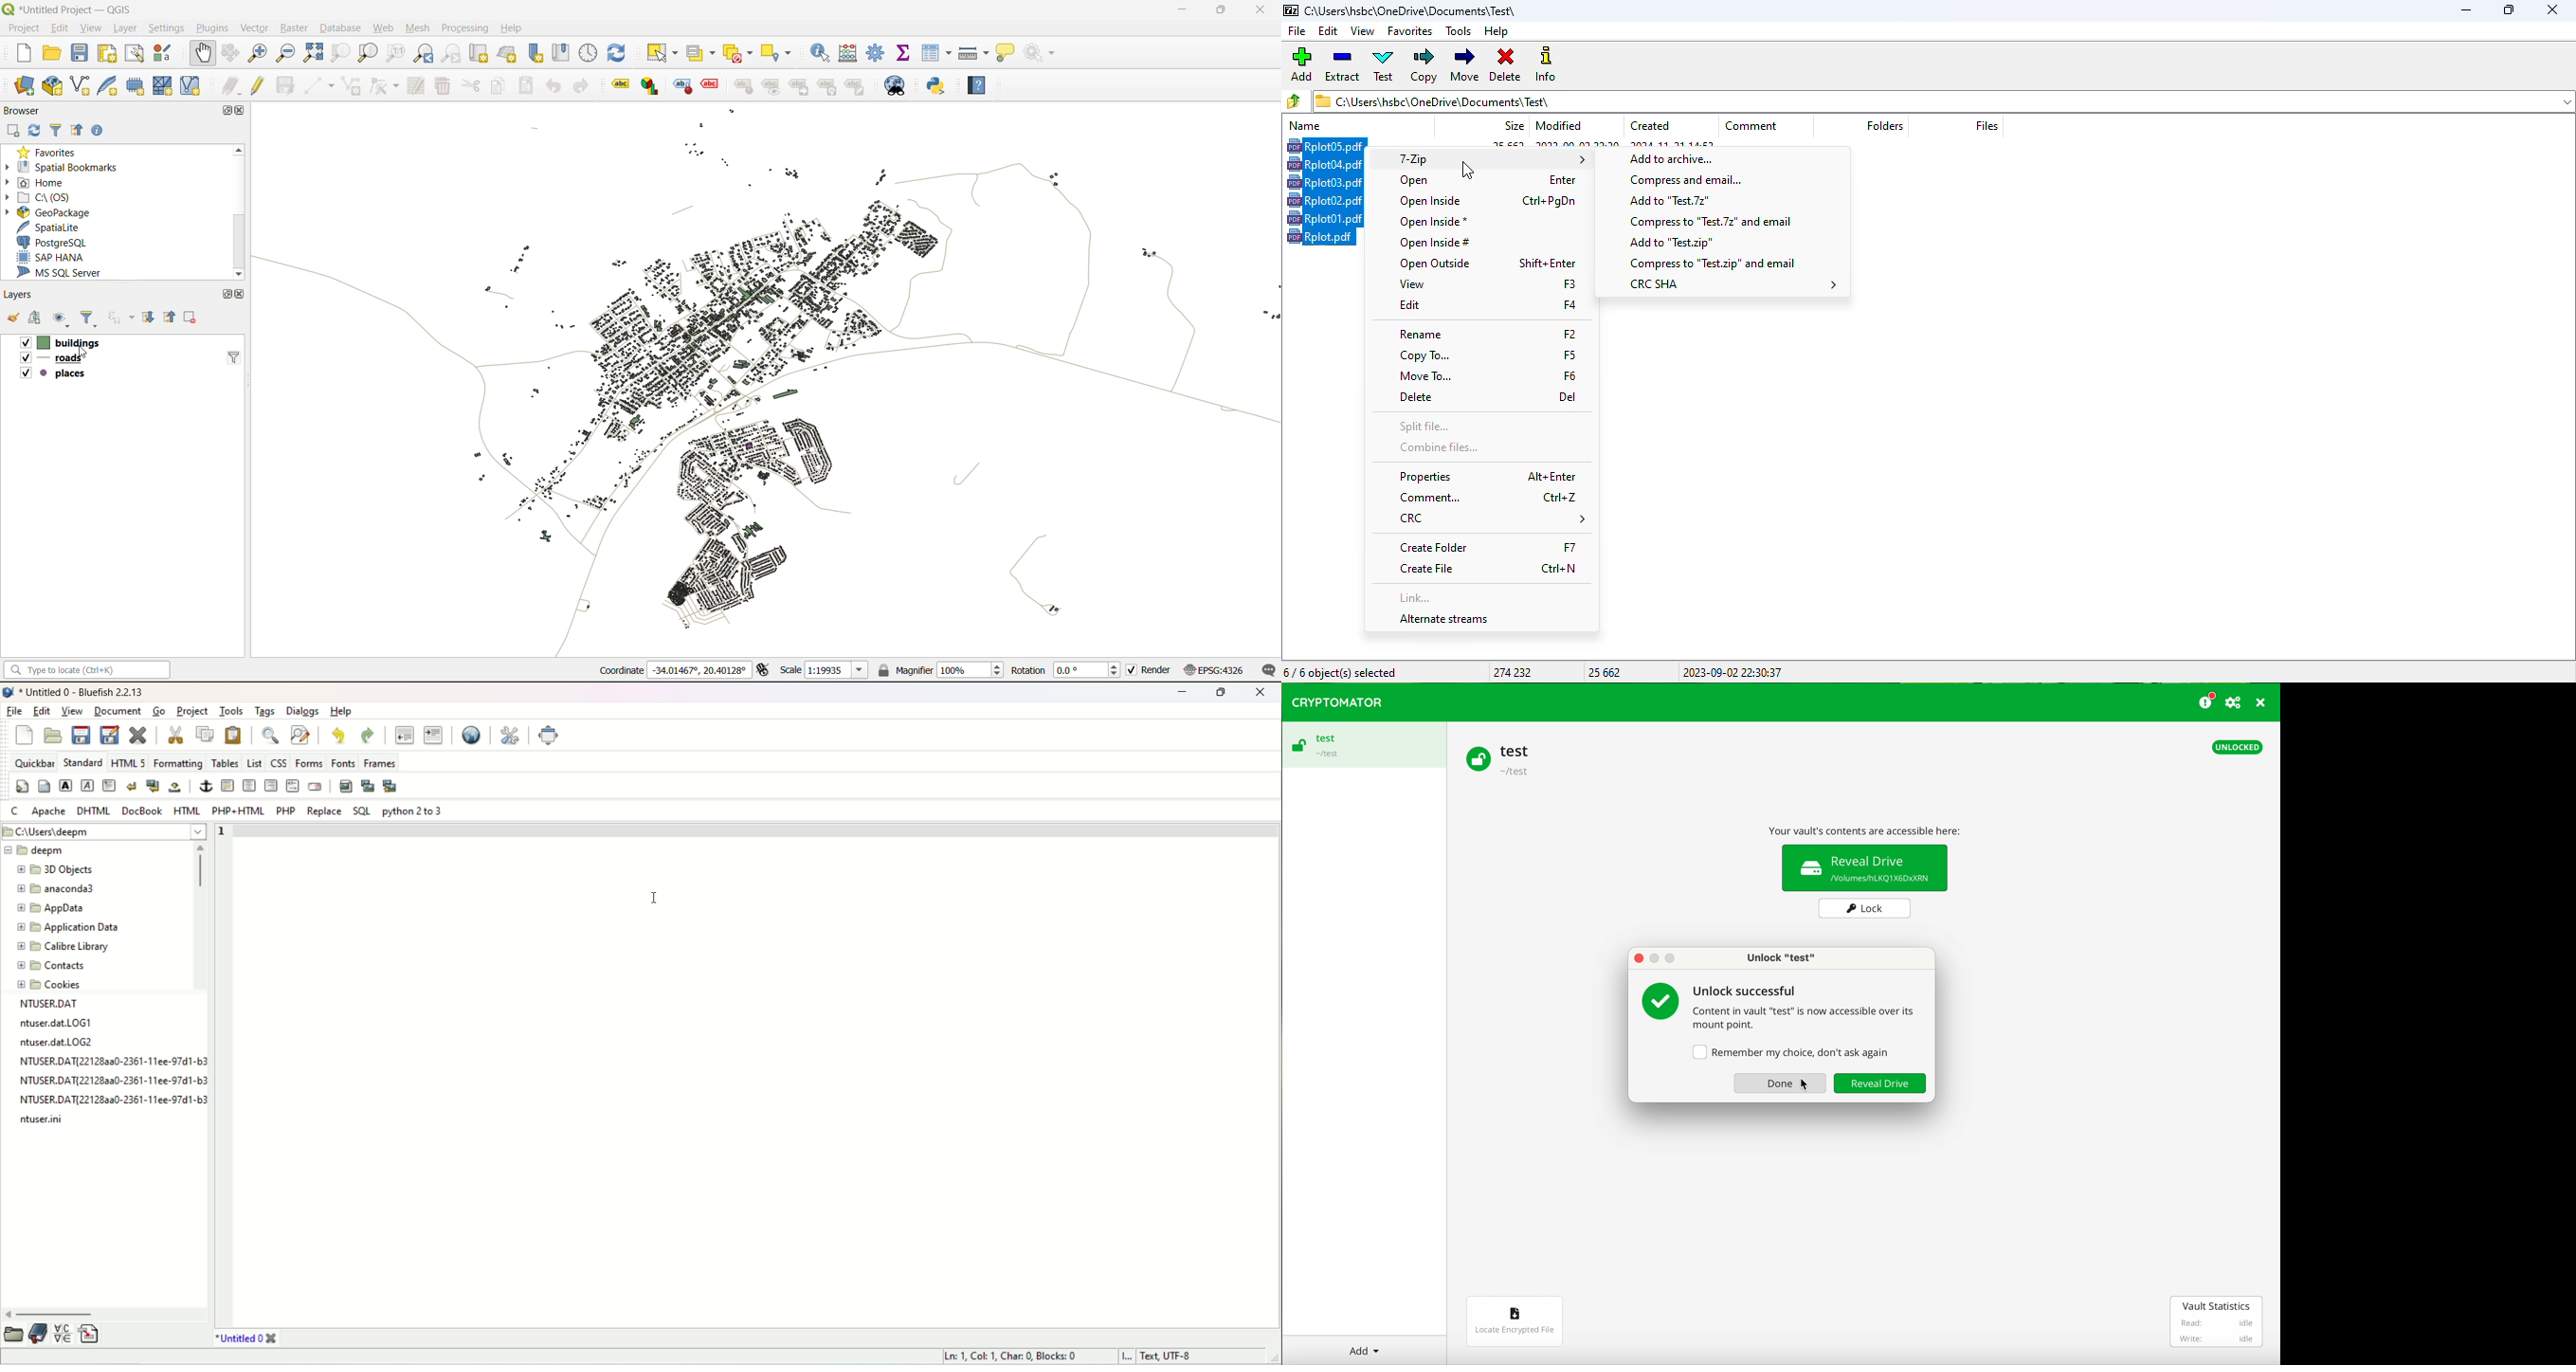 Image resolution: width=2576 pixels, height=1372 pixels. Describe the element at coordinates (55, 226) in the screenshot. I see `spatialite` at that location.